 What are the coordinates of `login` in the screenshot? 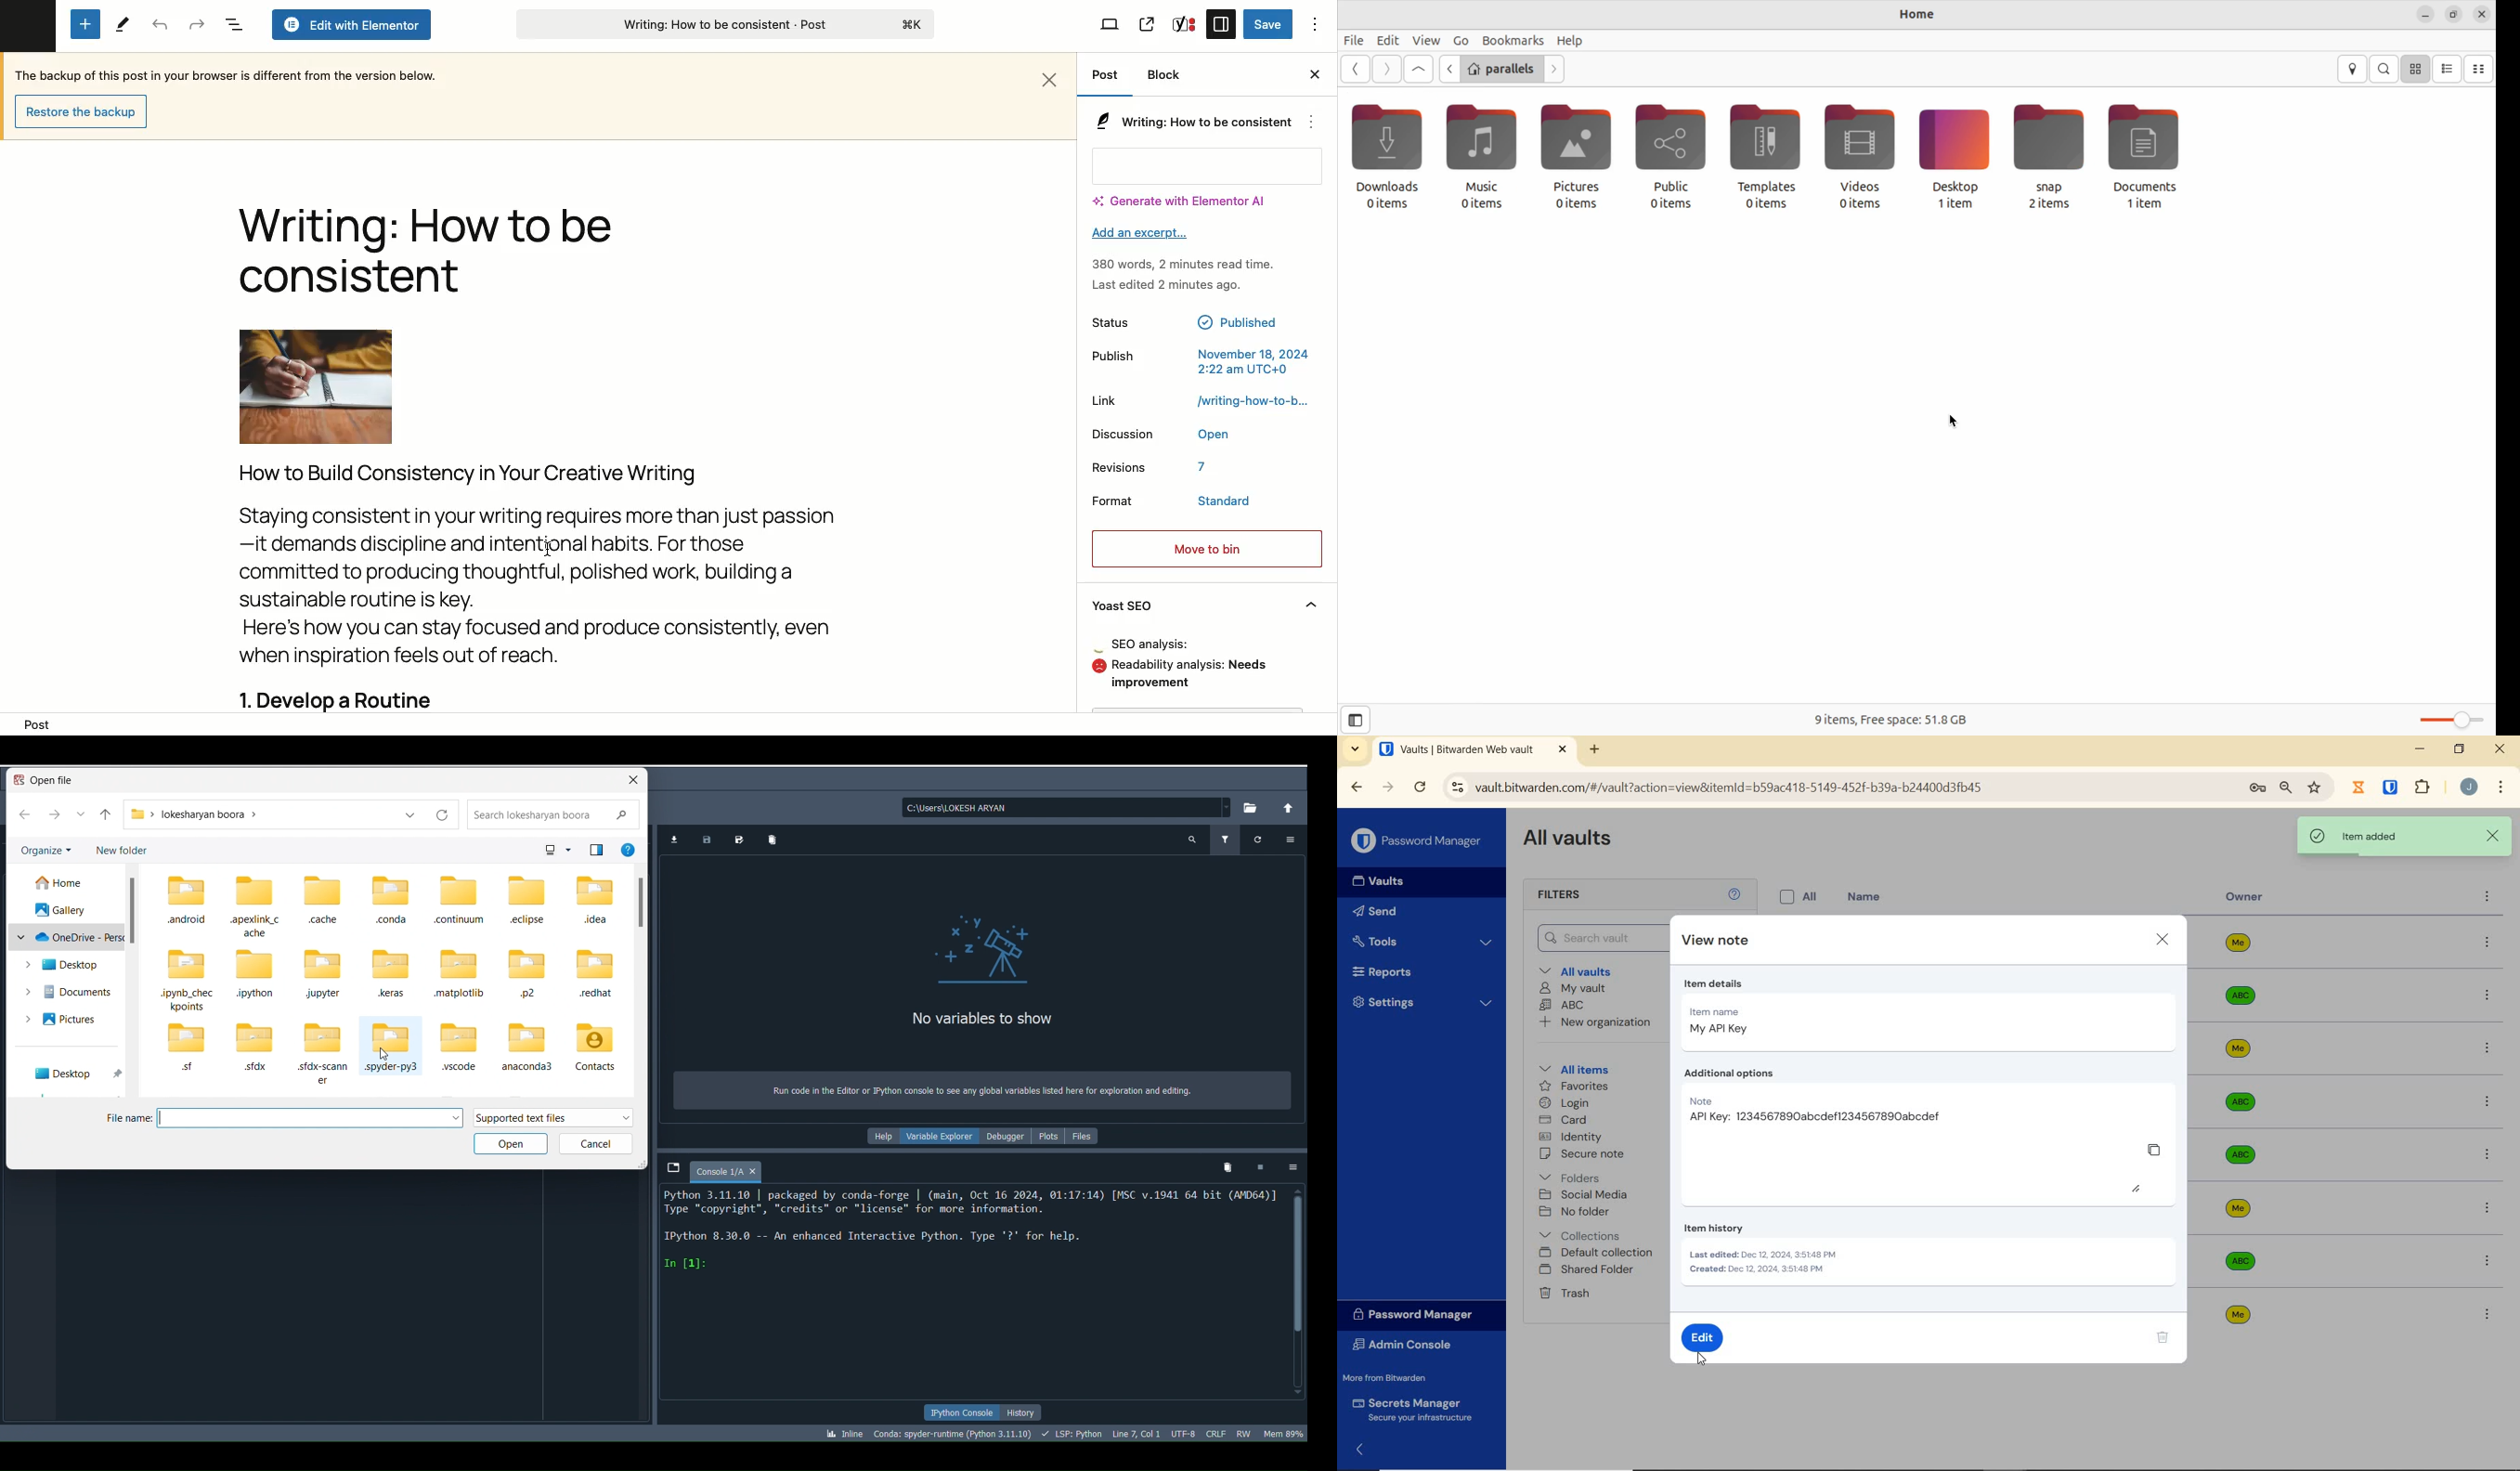 It's located at (1567, 1104).